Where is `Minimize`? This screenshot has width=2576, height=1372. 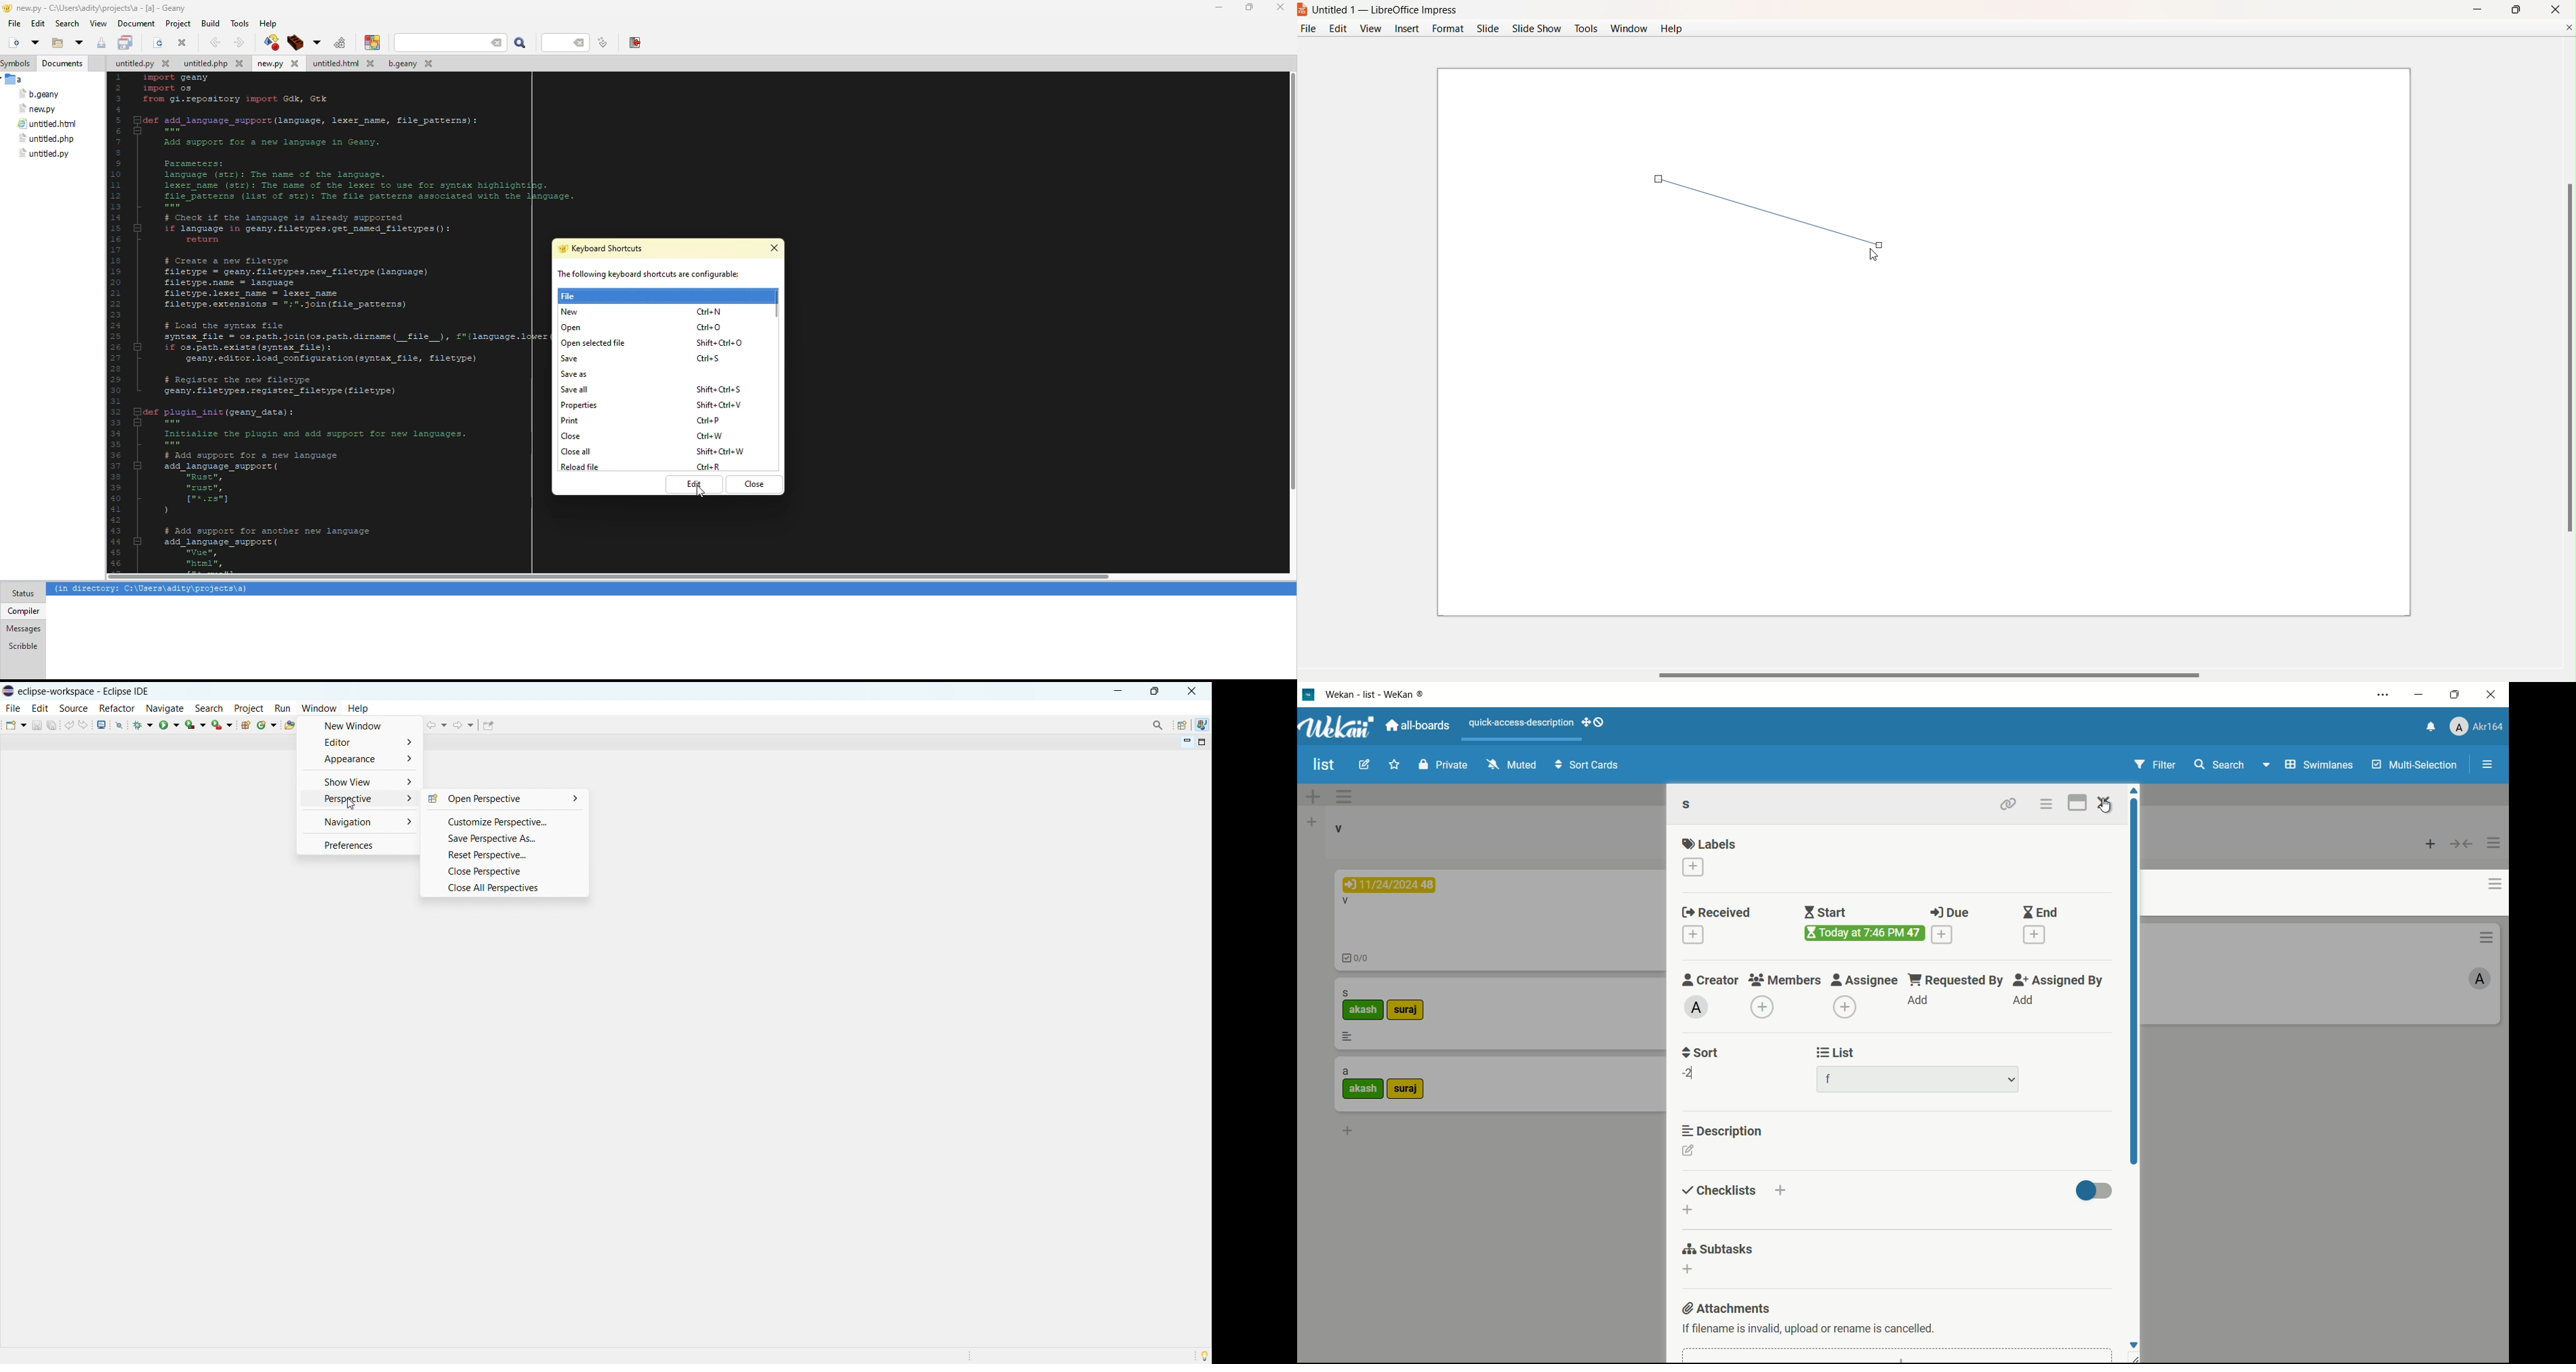
Minimize is located at coordinates (2476, 8).